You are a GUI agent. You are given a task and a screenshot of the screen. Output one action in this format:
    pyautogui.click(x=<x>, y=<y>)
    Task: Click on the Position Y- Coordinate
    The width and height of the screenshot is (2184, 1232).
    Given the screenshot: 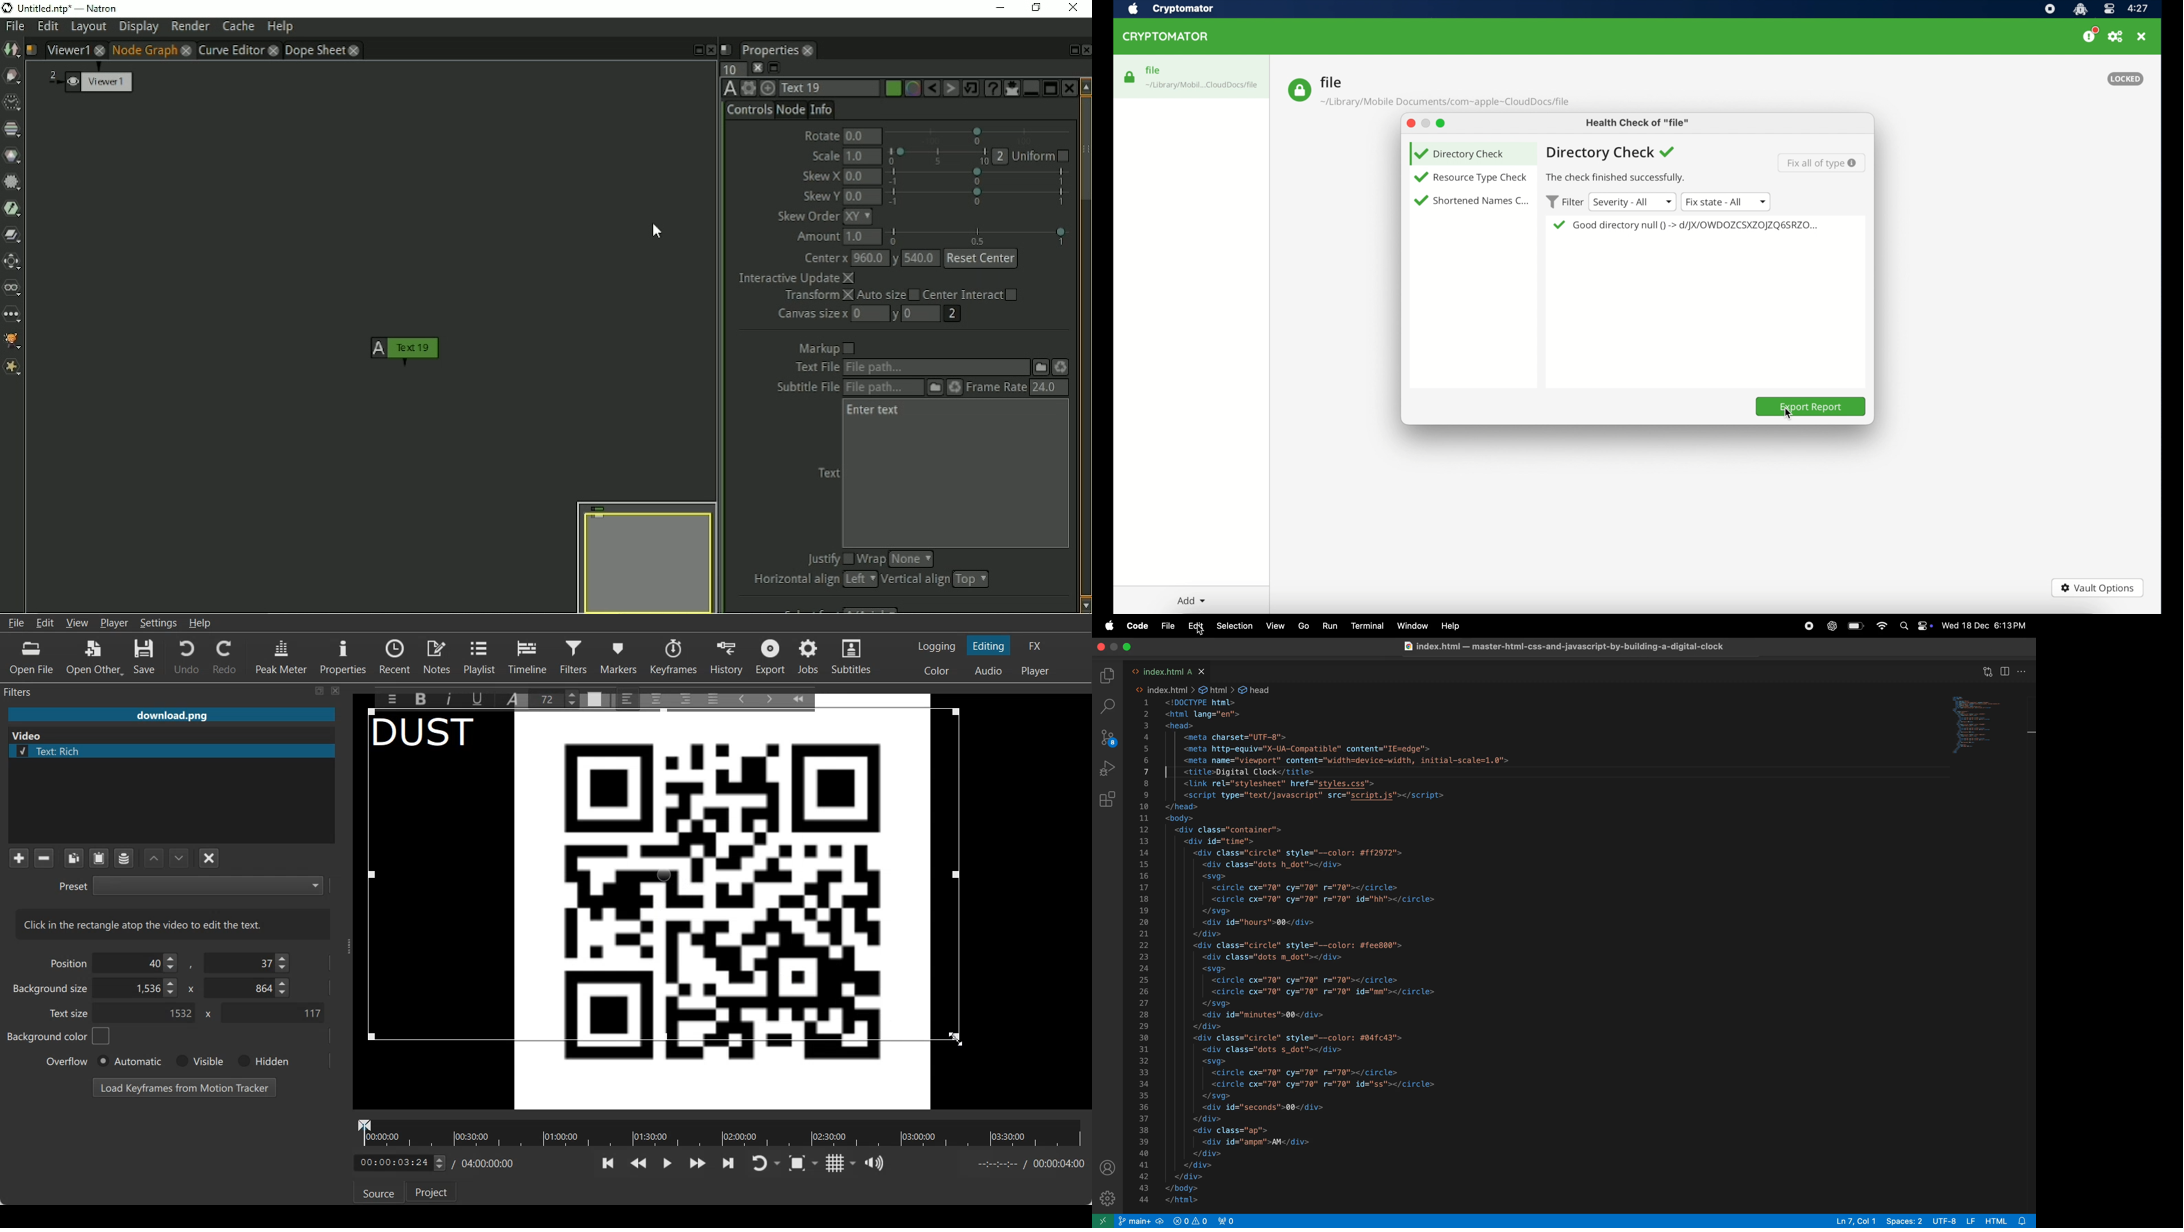 What is the action you would take?
    pyautogui.click(x=248, y=963)
    